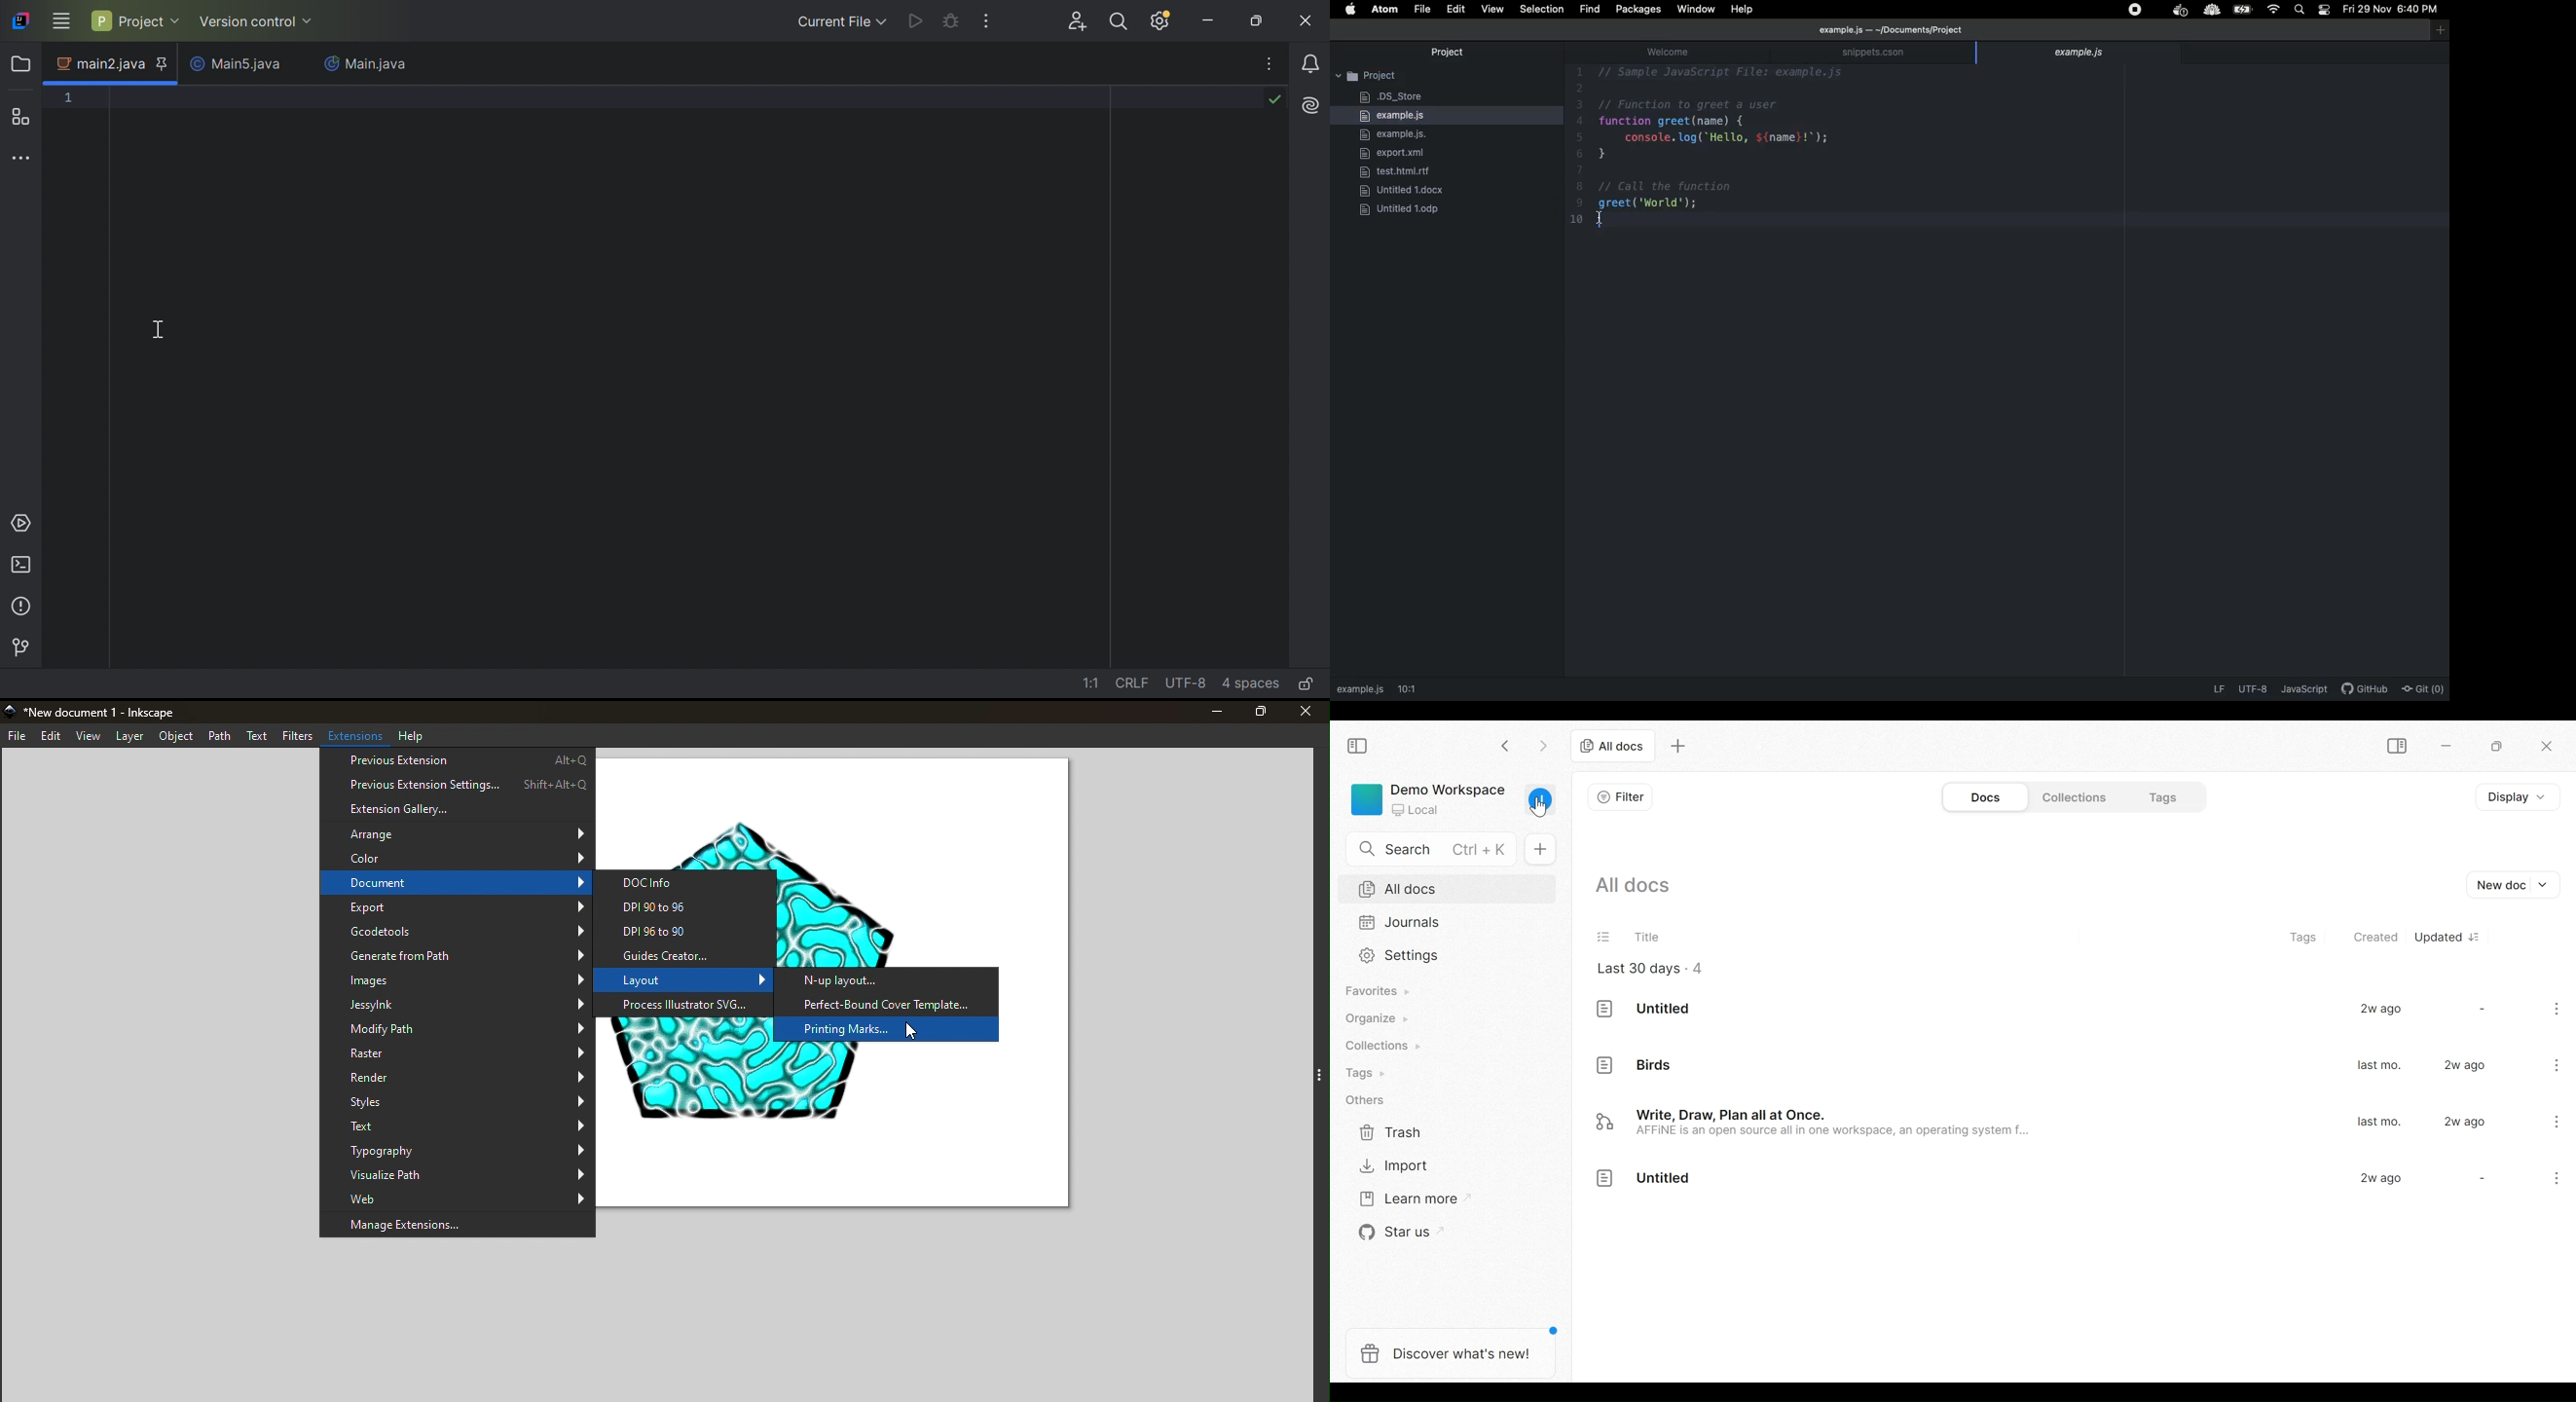 This screenshot has width=2576, height=1428. I want to click on minimize, so click(2448, 745).